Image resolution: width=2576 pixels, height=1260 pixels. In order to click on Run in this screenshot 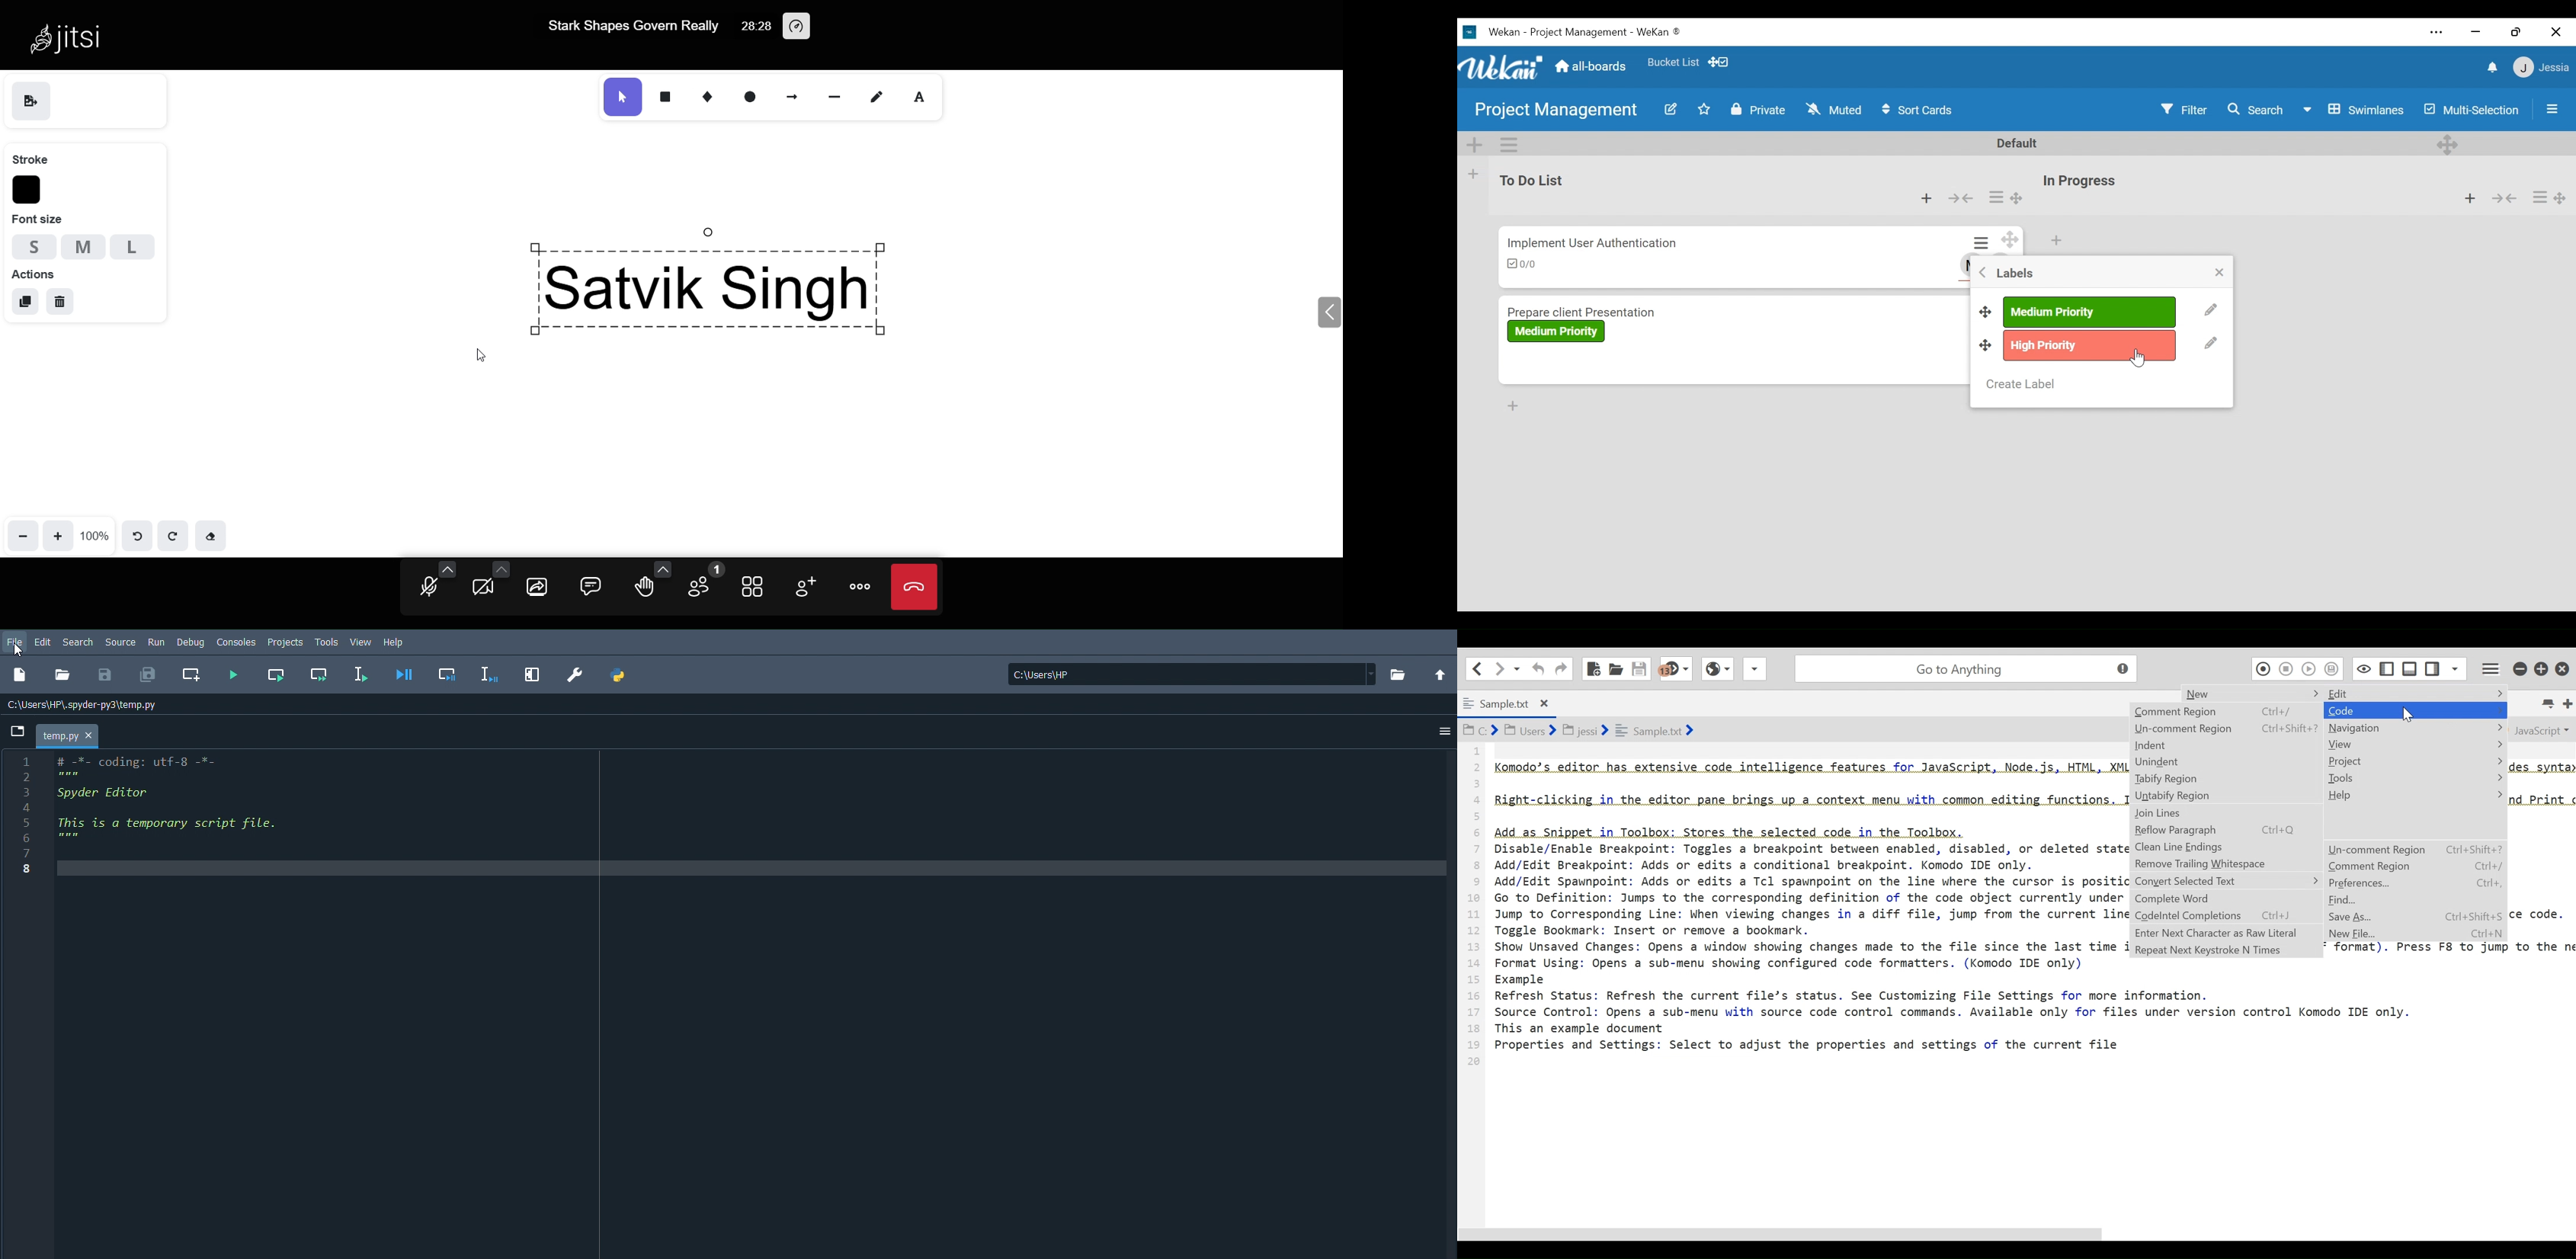, I will do `click(157, 641)`.